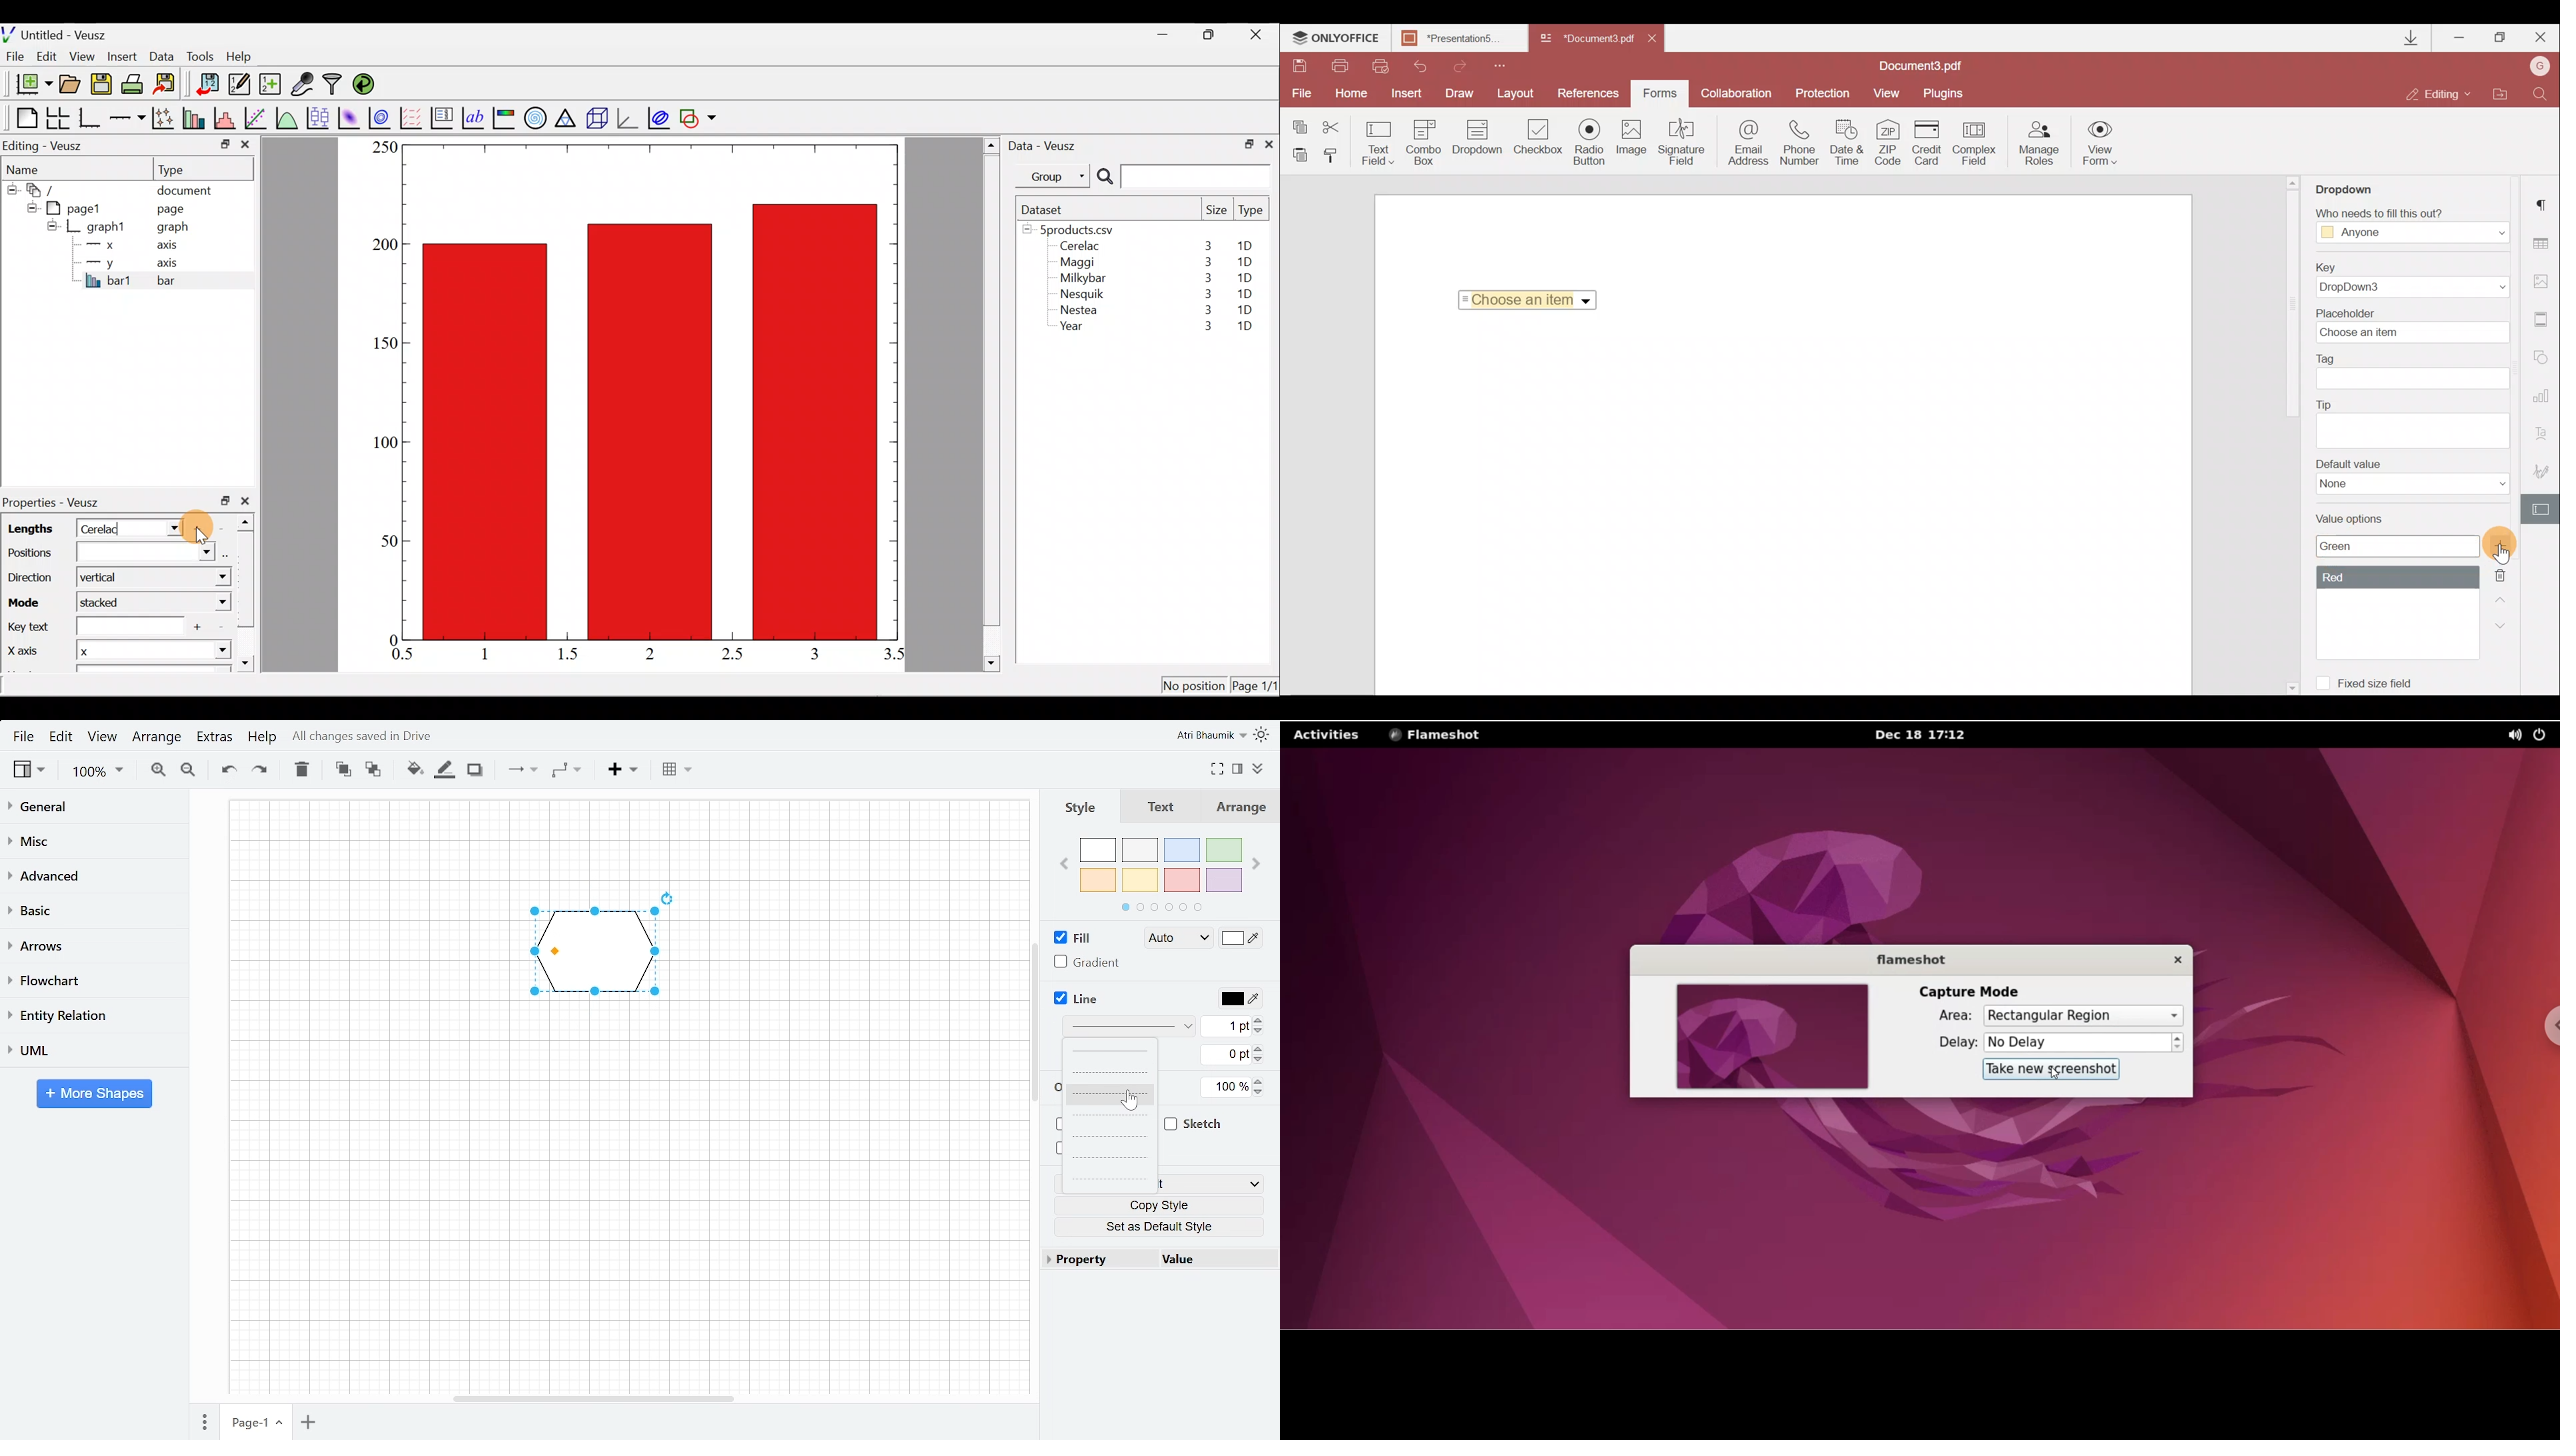  I want to click on 3, so click(1205, 312).